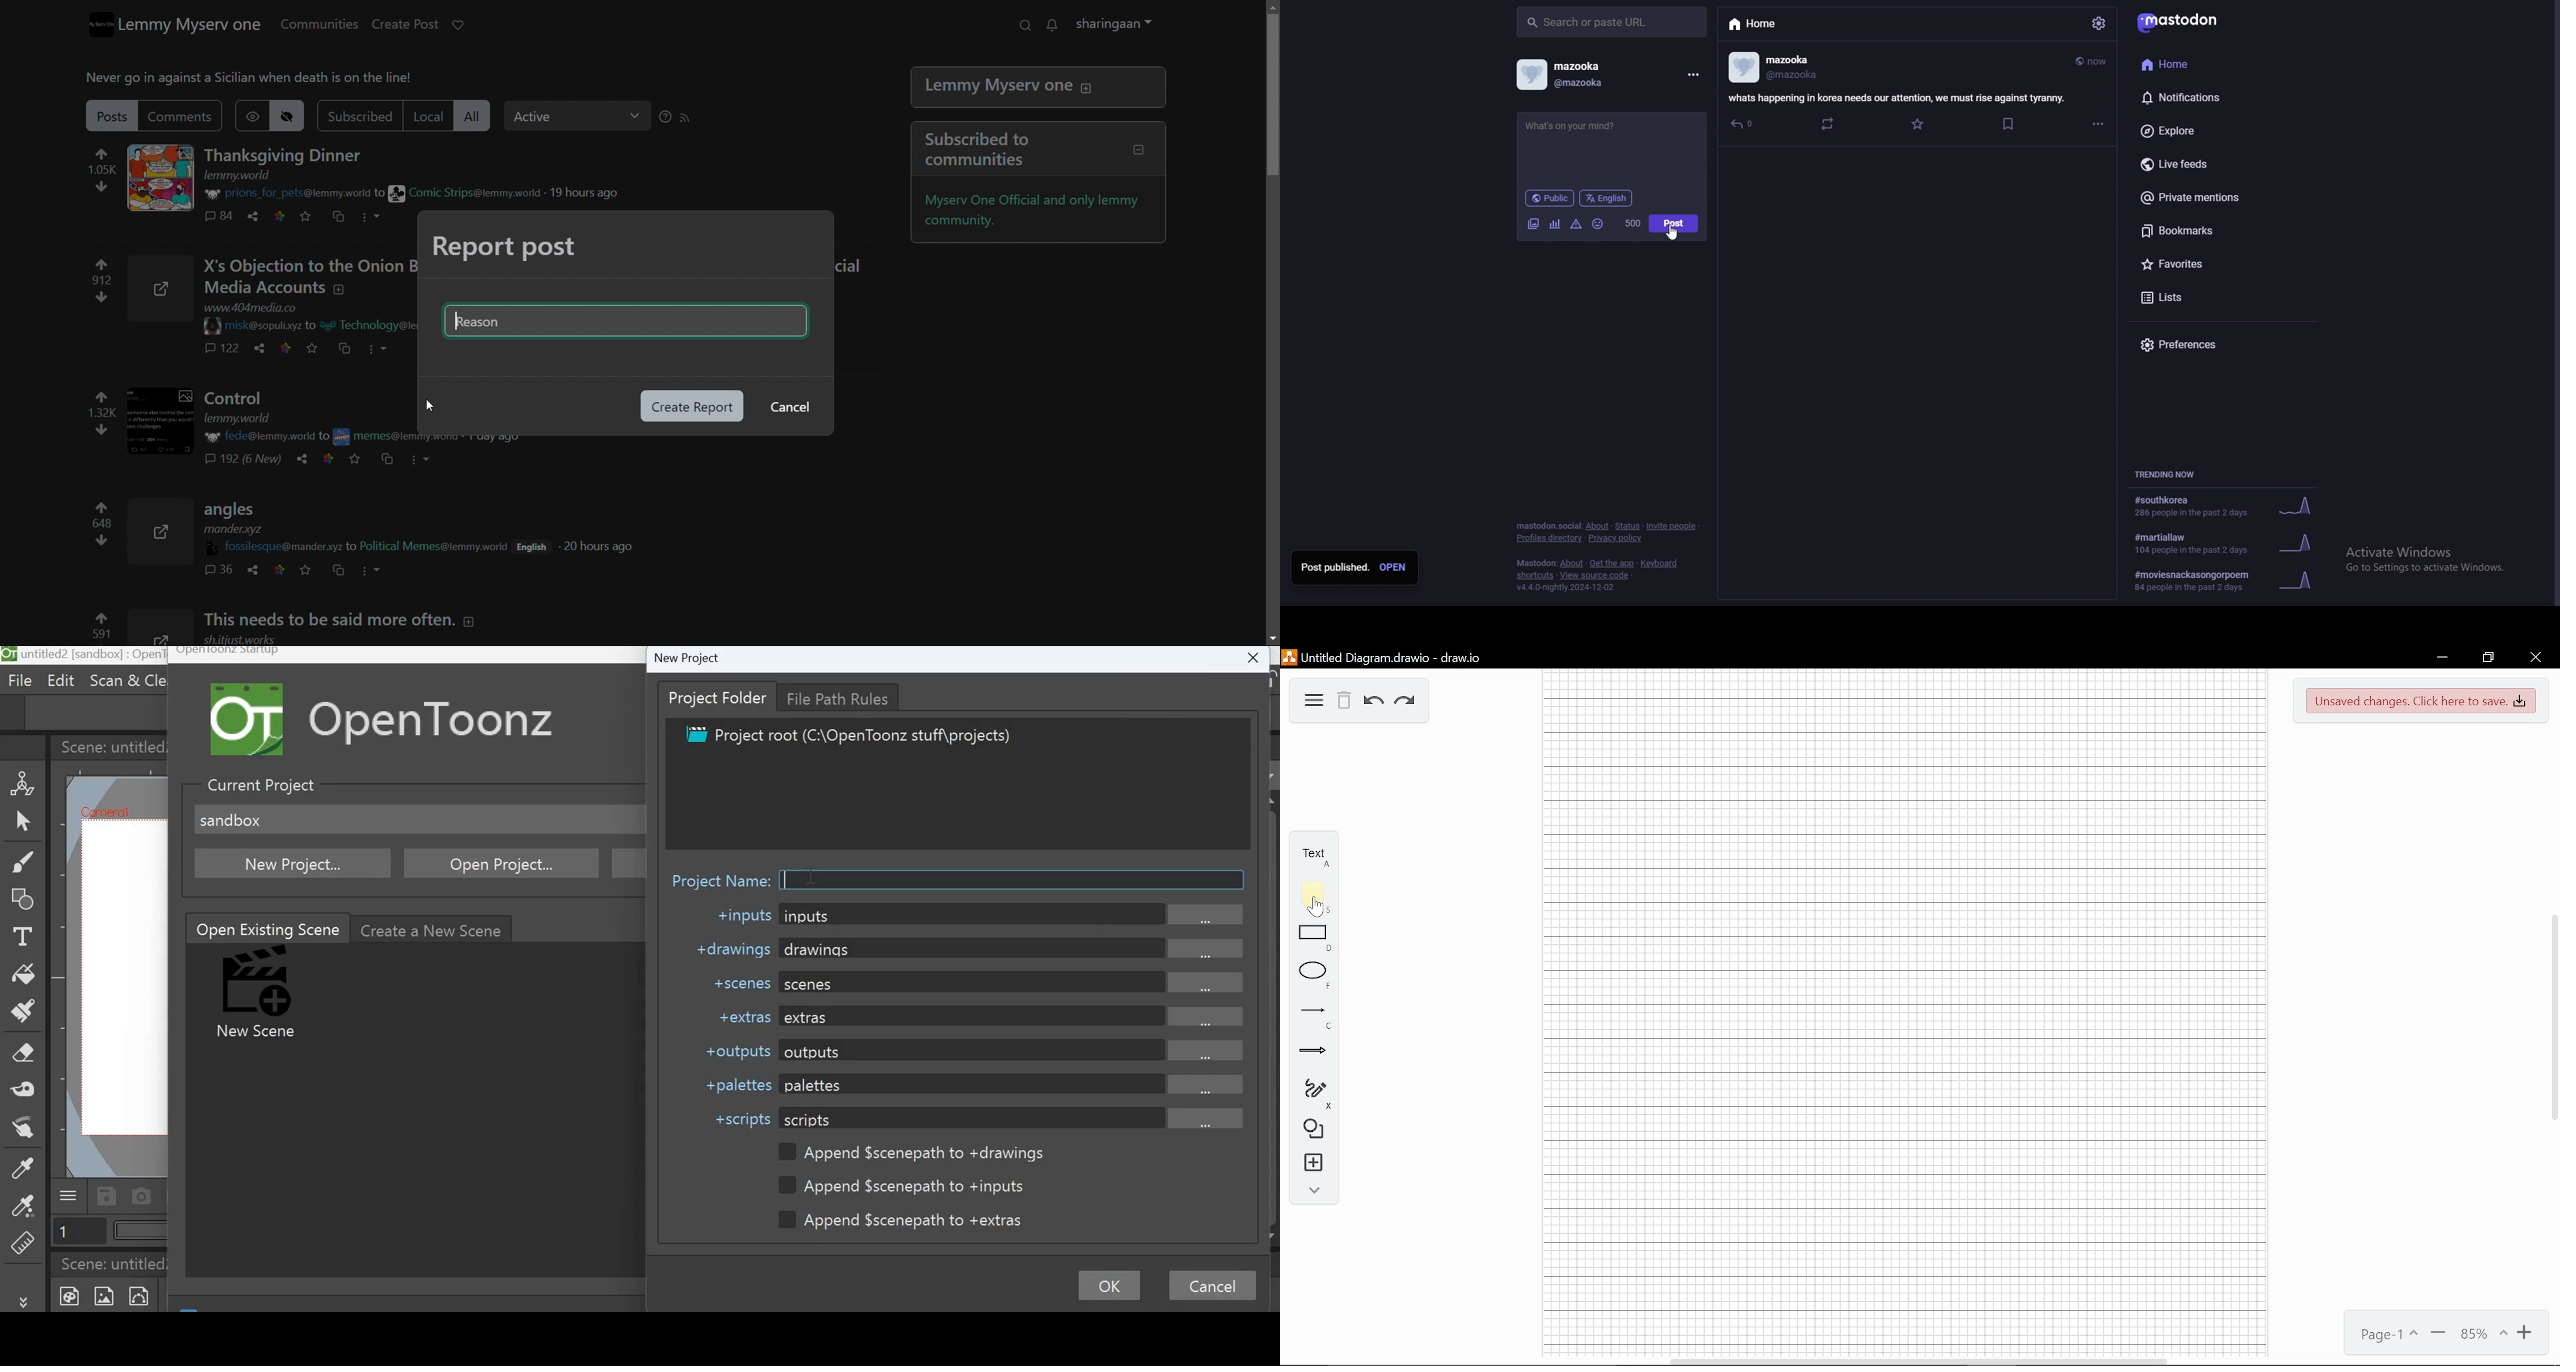 The width and height of the screenshot is (2576, 1372). What do you see at coordinates (164, 534) in the screenshot?
I see `Expand here with this image` at bounding box center [164, 534].